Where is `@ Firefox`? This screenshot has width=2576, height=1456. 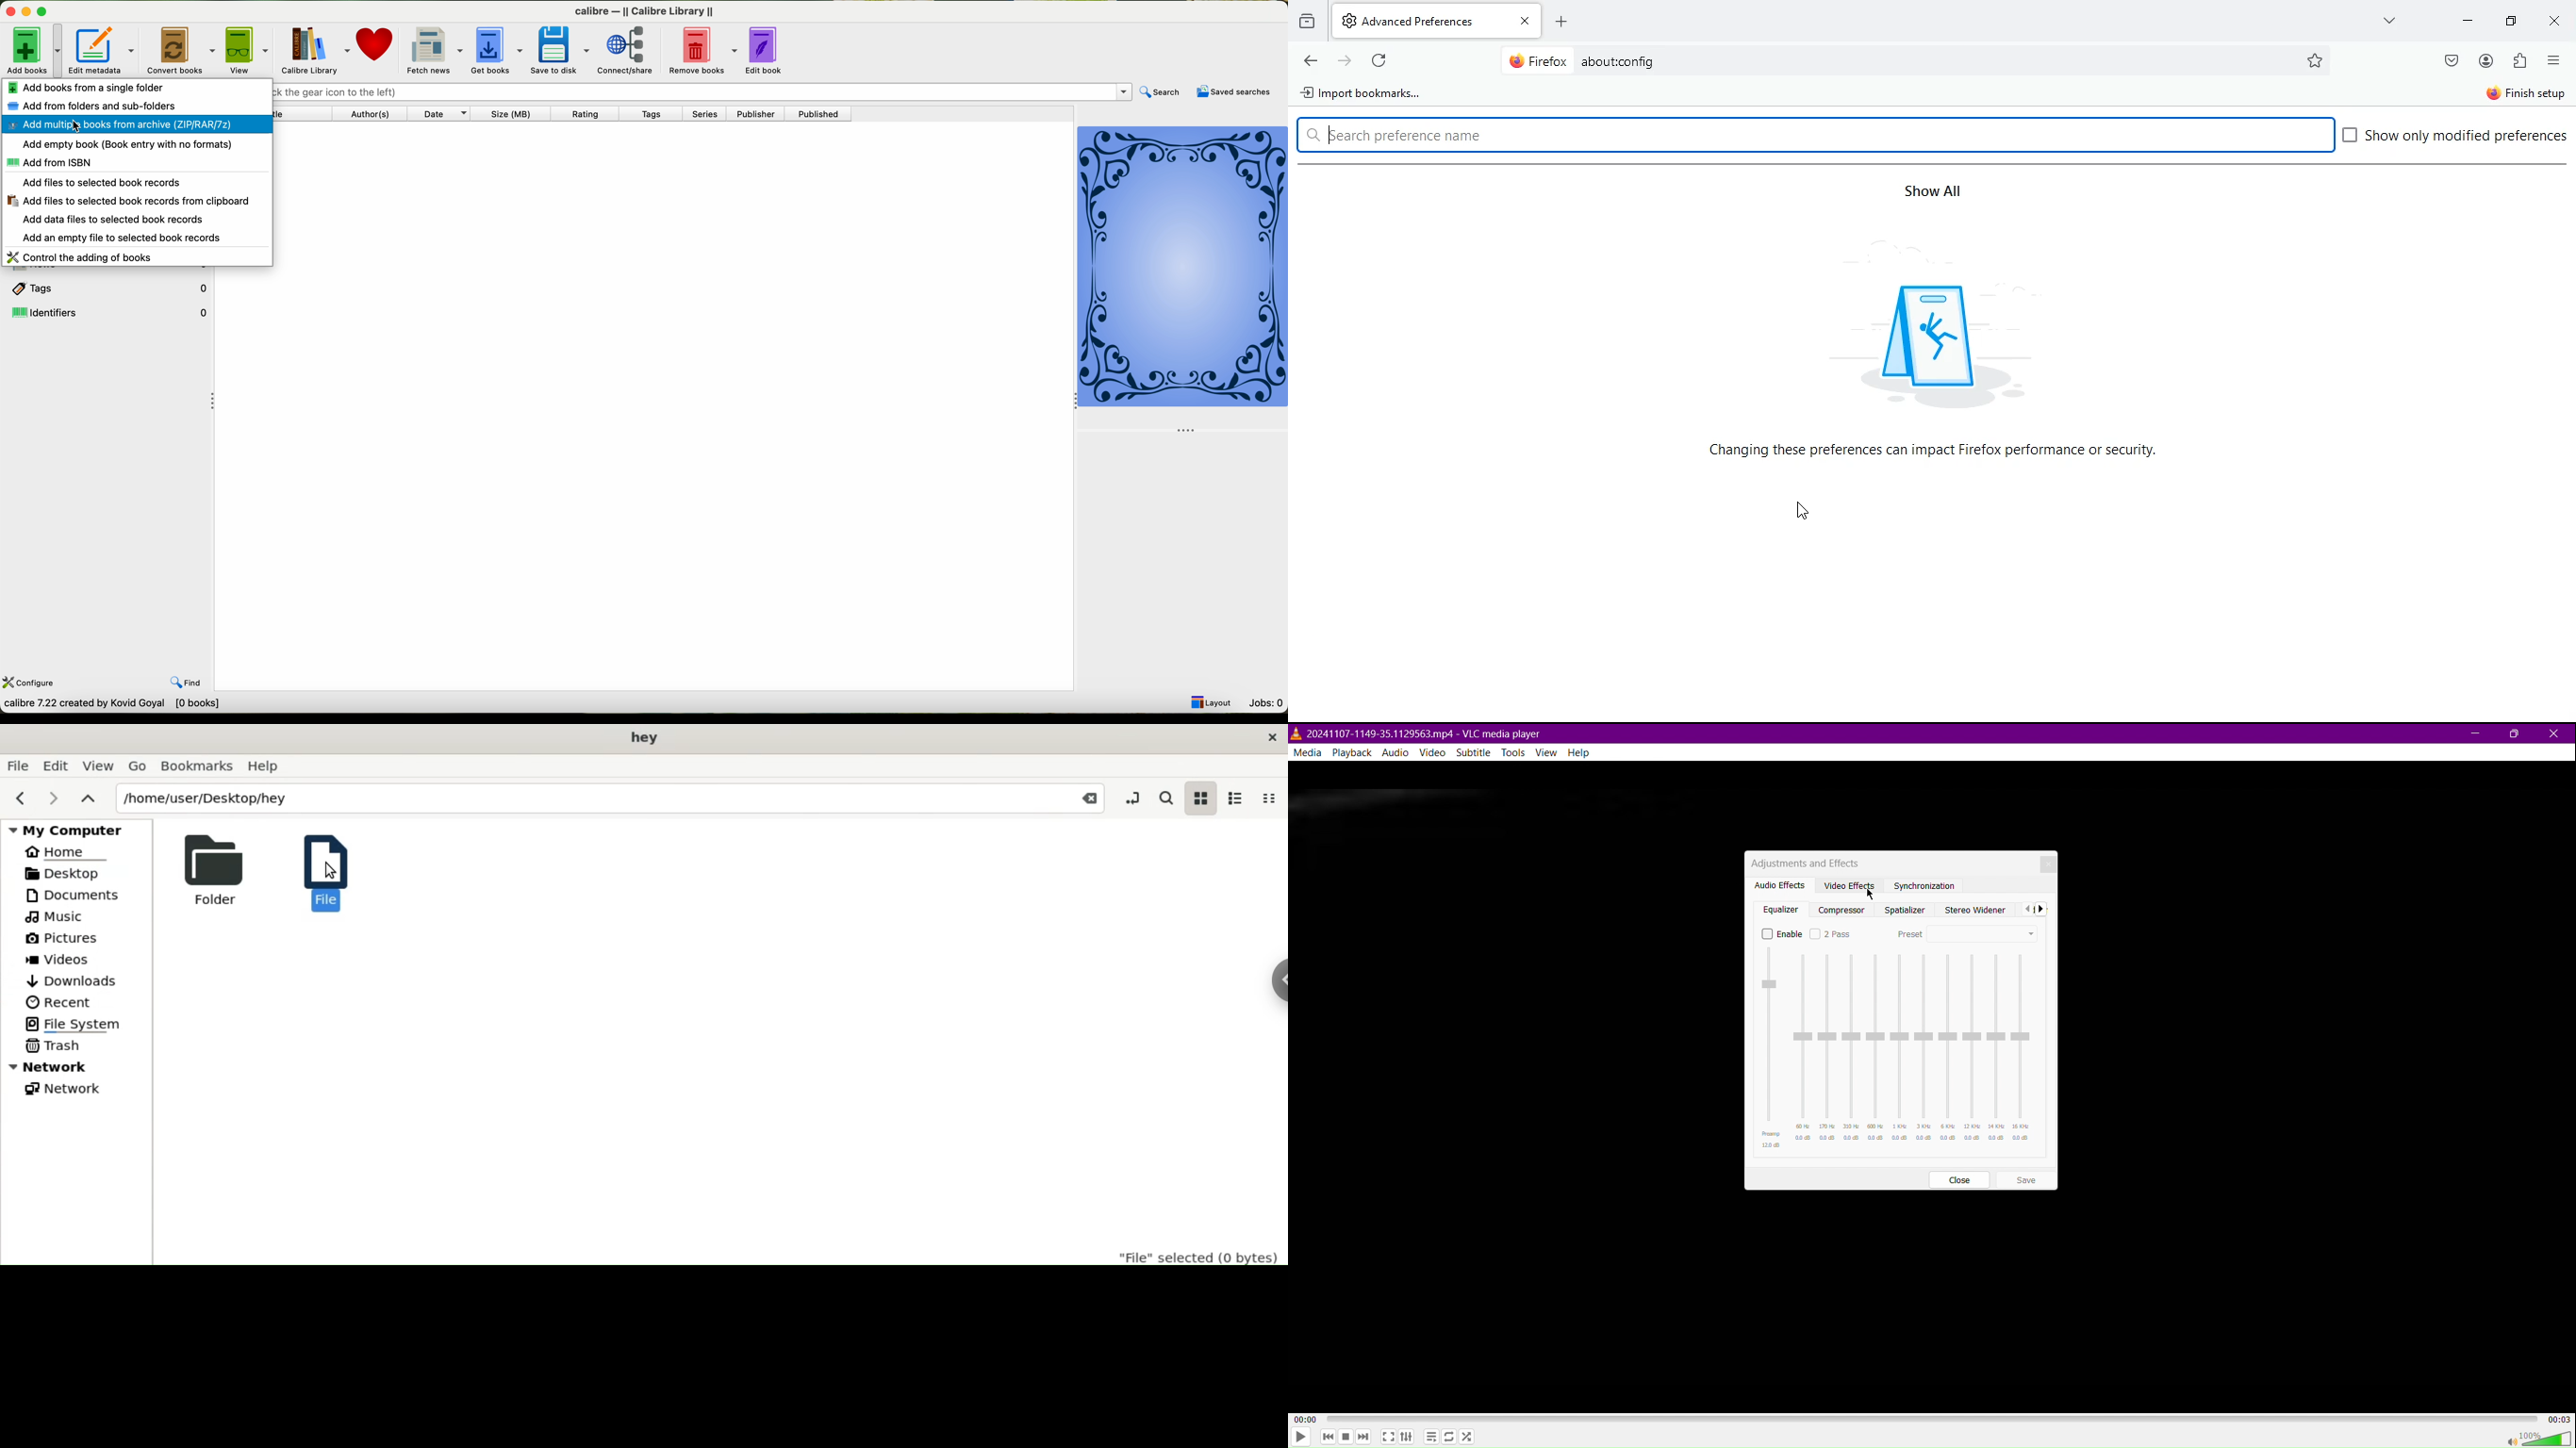
@ Firefox is located at coordinates (1537, 61).